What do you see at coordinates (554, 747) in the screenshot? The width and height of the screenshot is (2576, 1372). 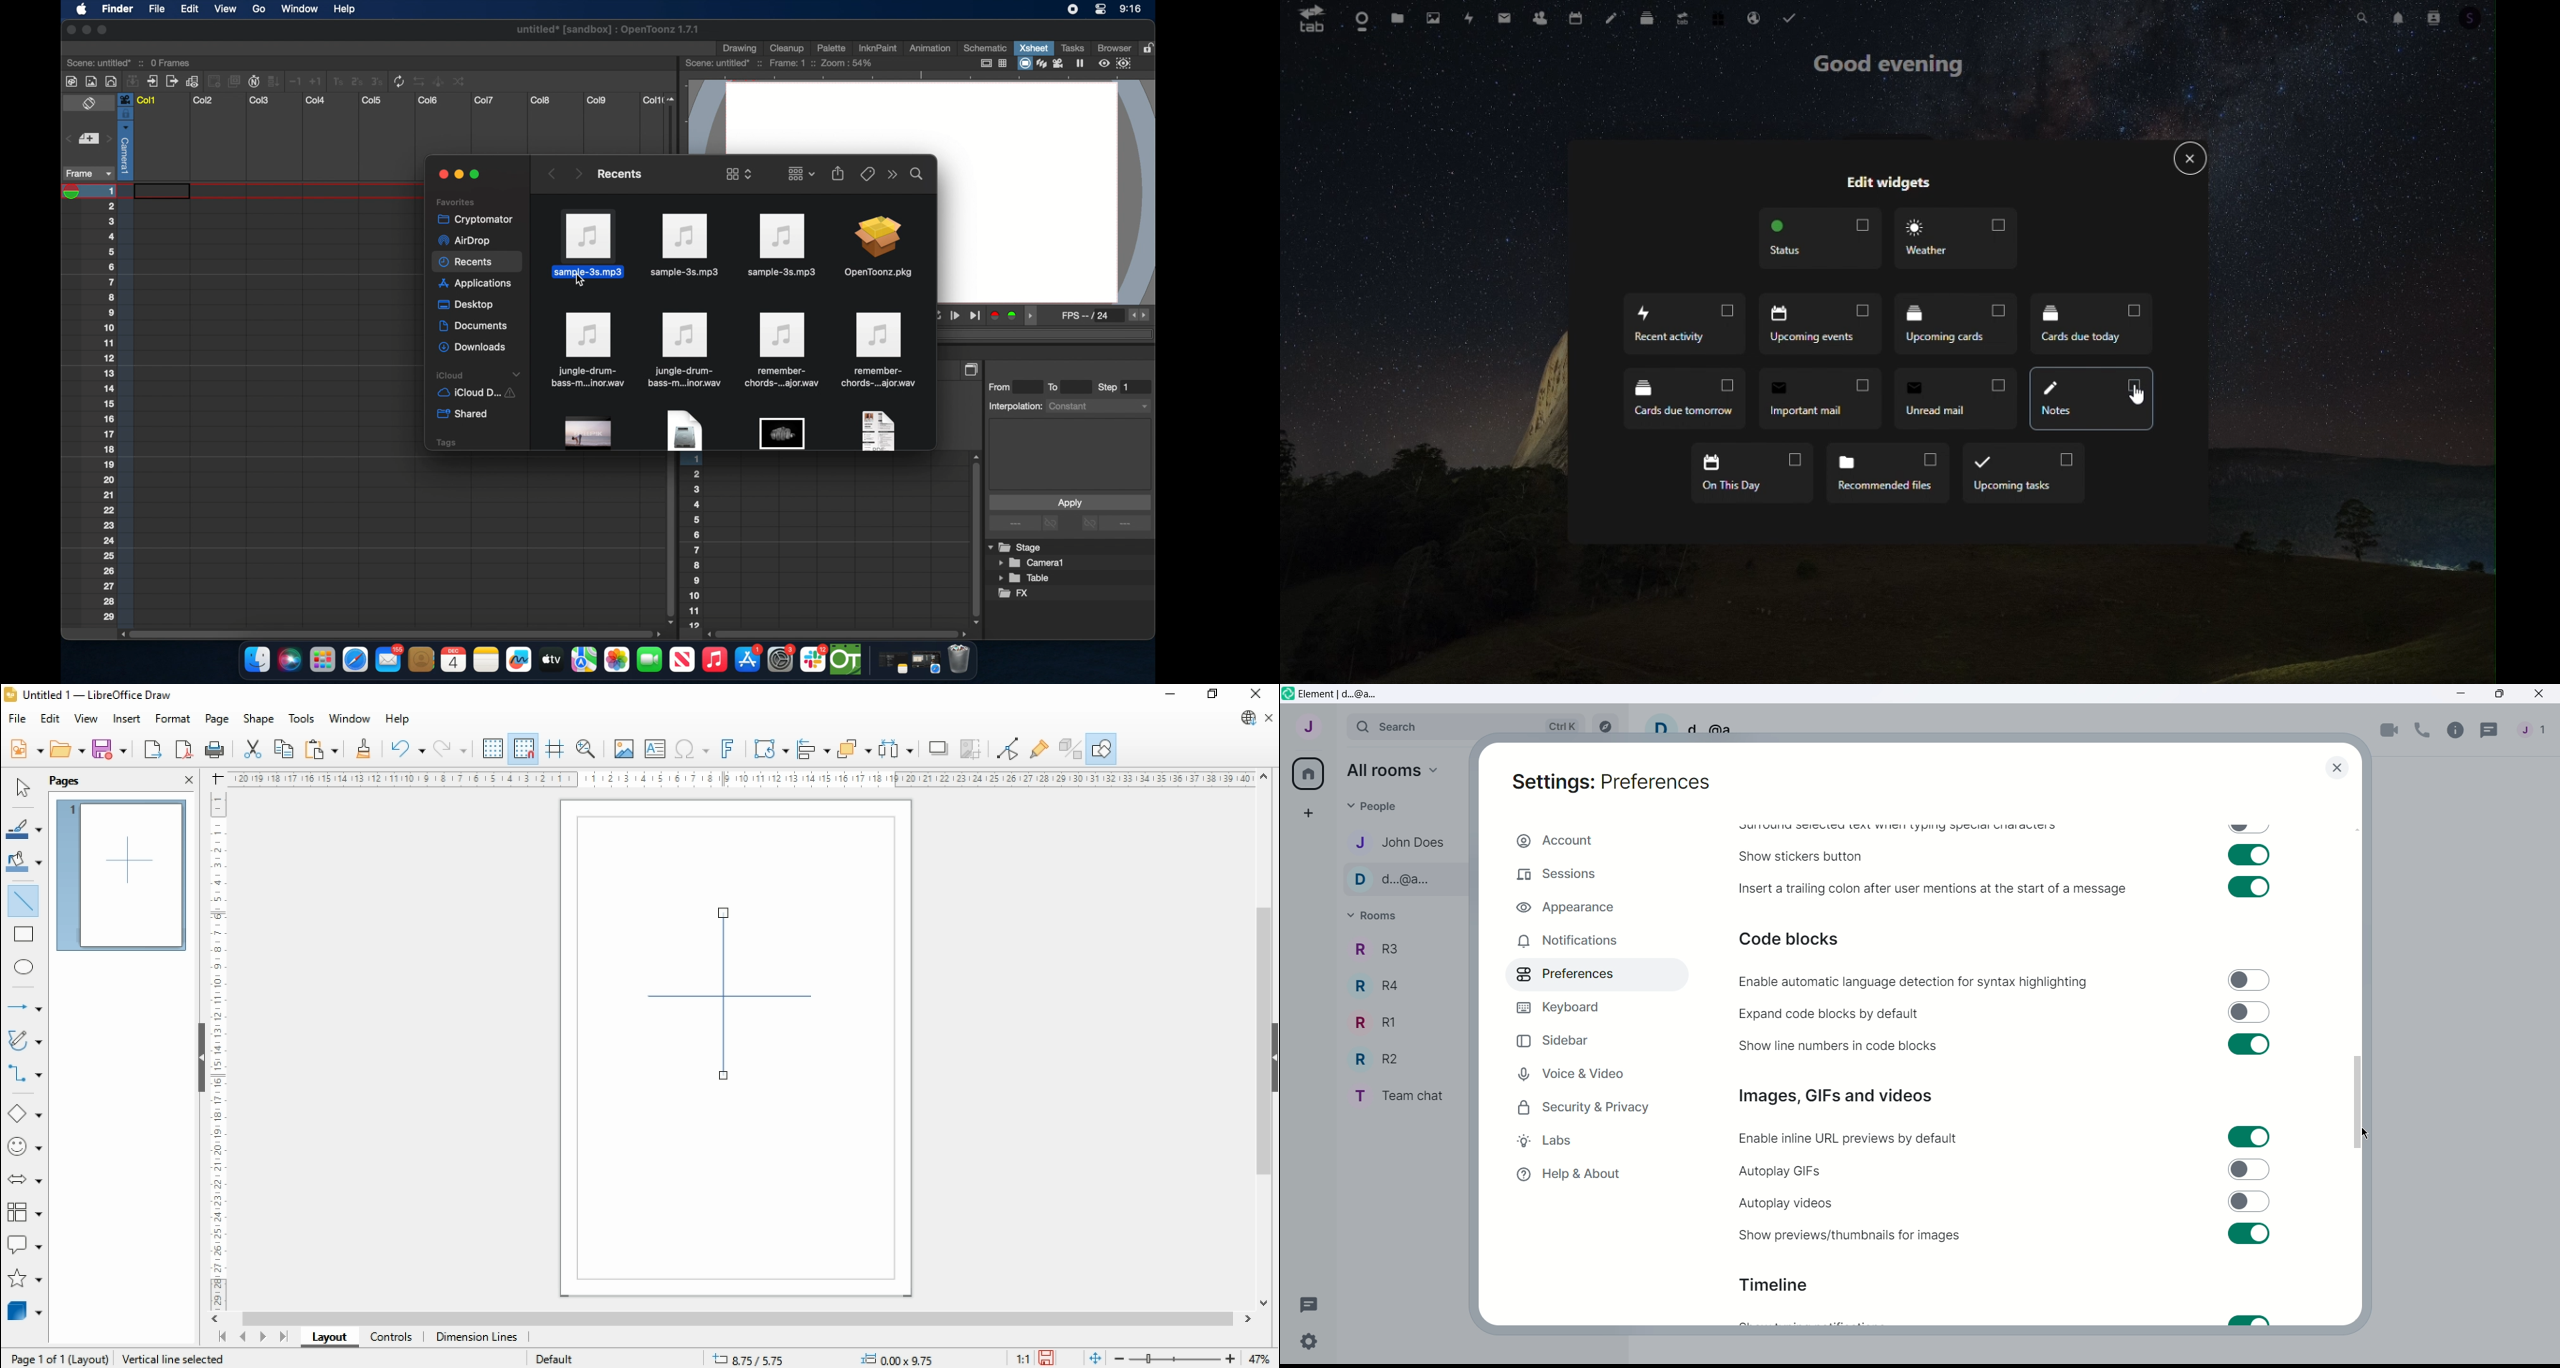 I see `helplines while moving` at bounding box center [554, 747].